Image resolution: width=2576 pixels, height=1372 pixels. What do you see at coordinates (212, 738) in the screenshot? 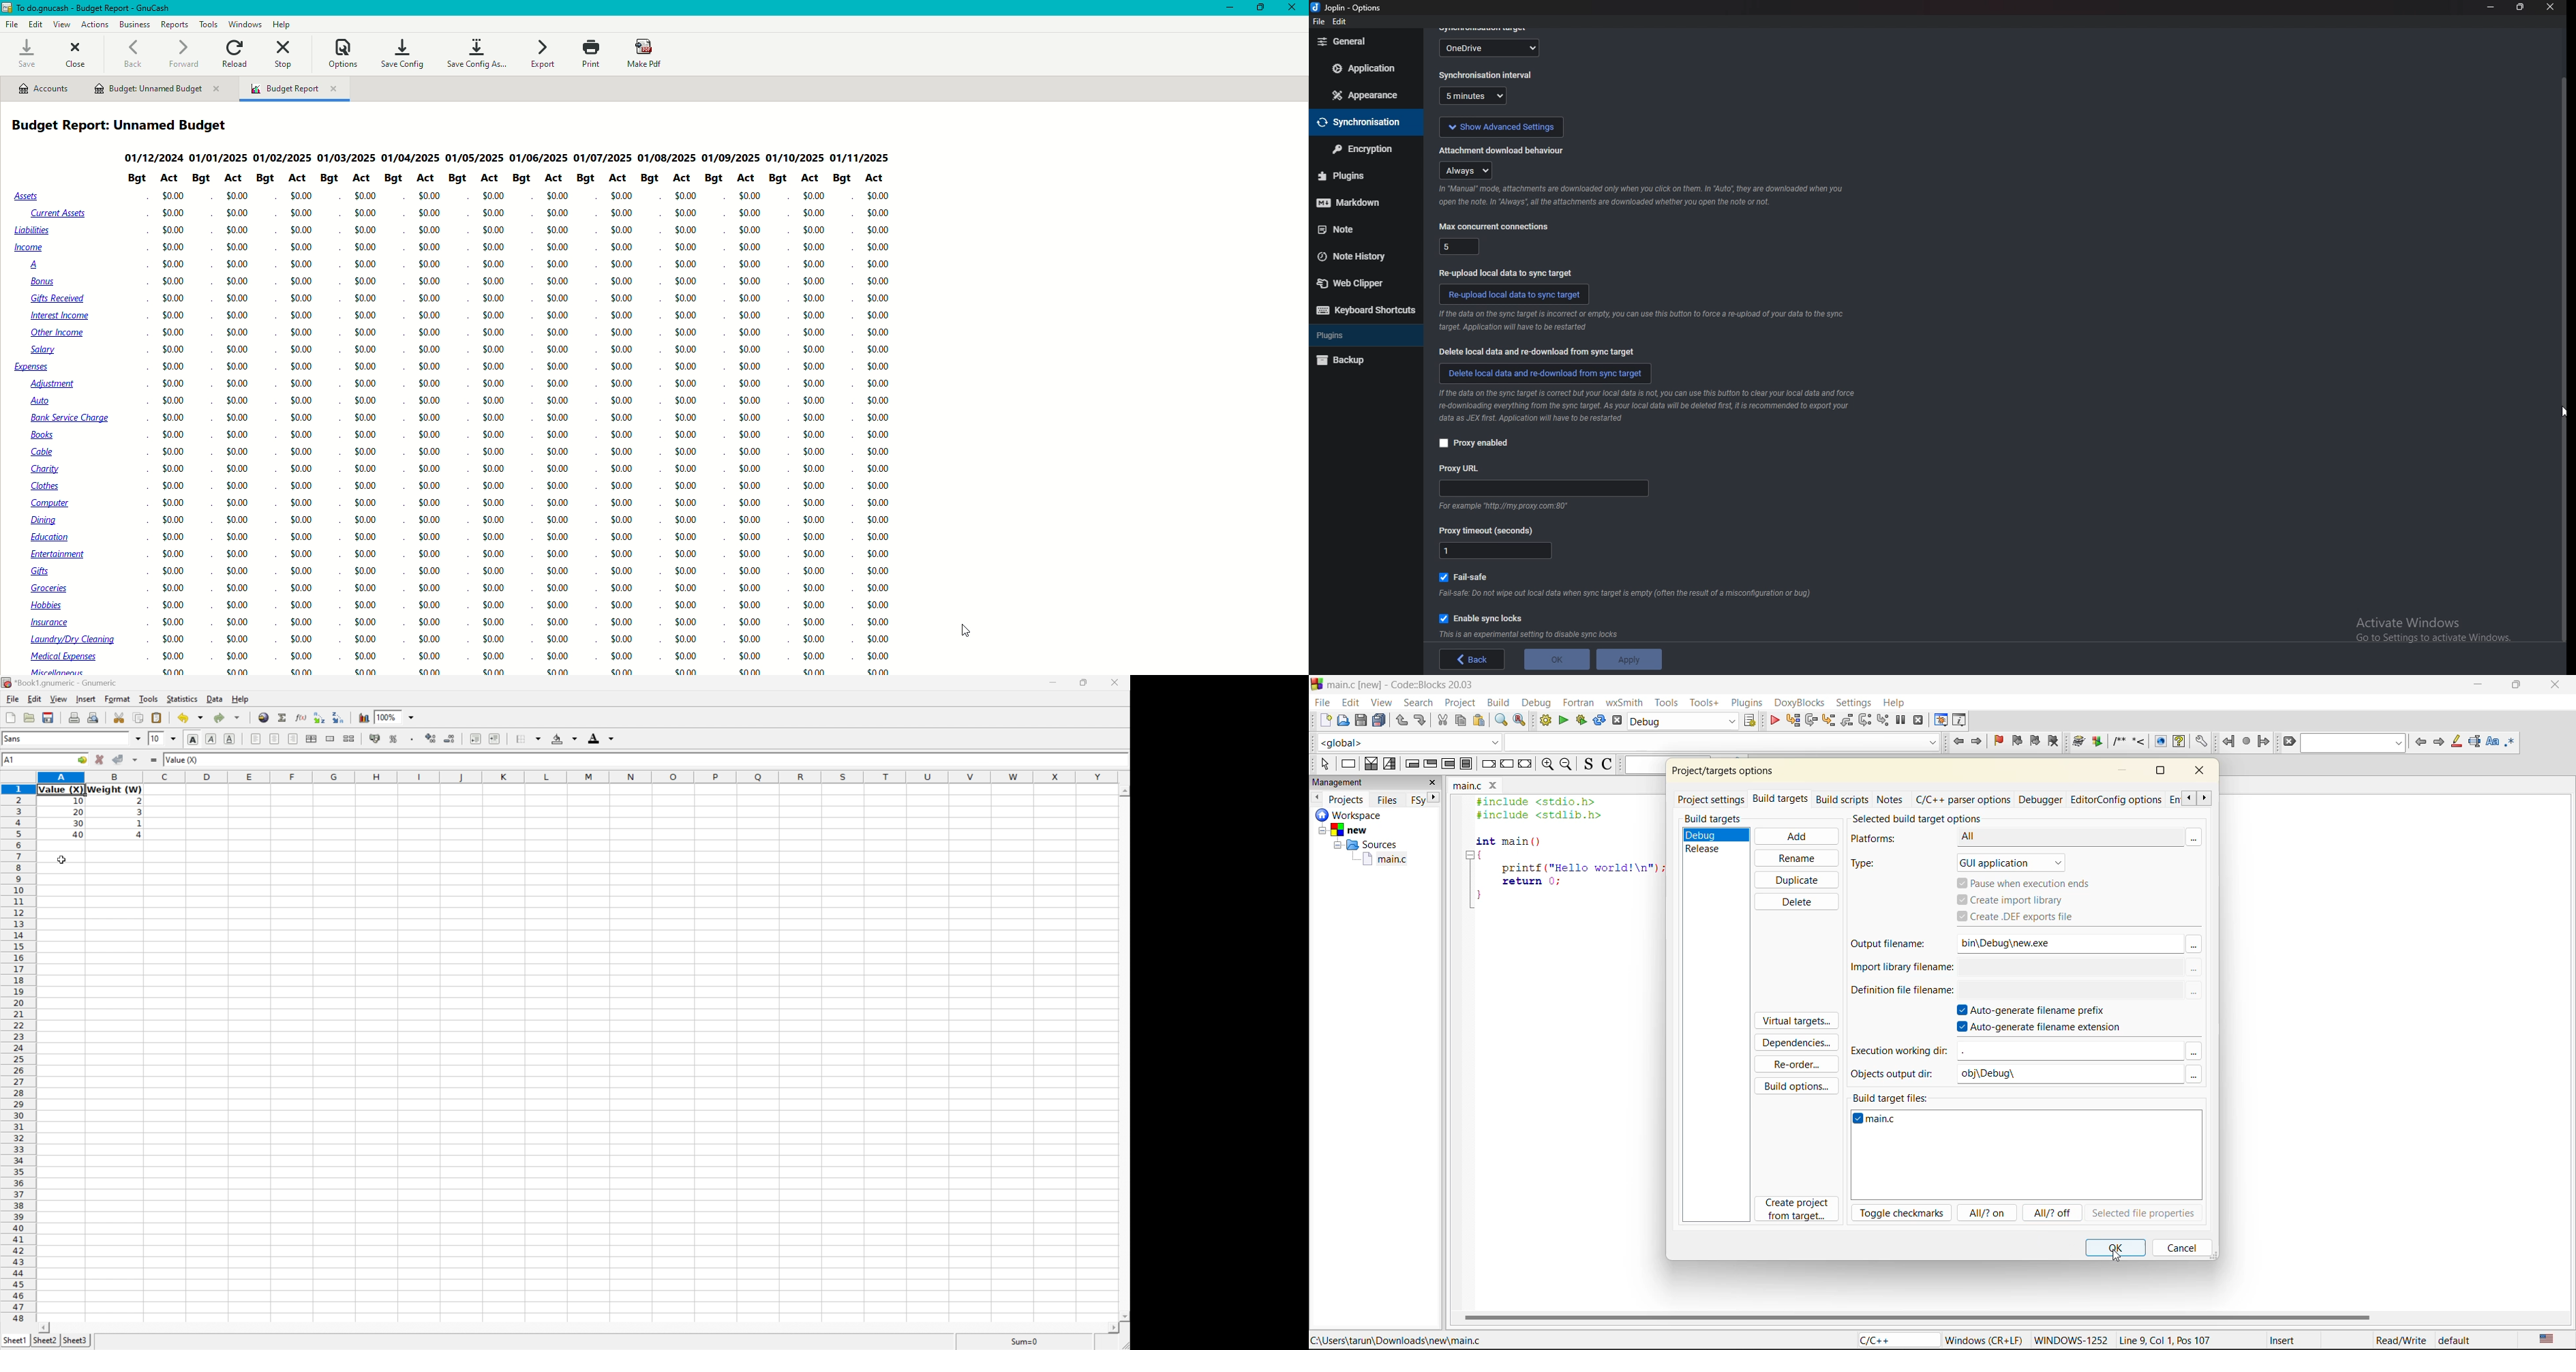
I see `Italic` at bounding box center [212, 738].